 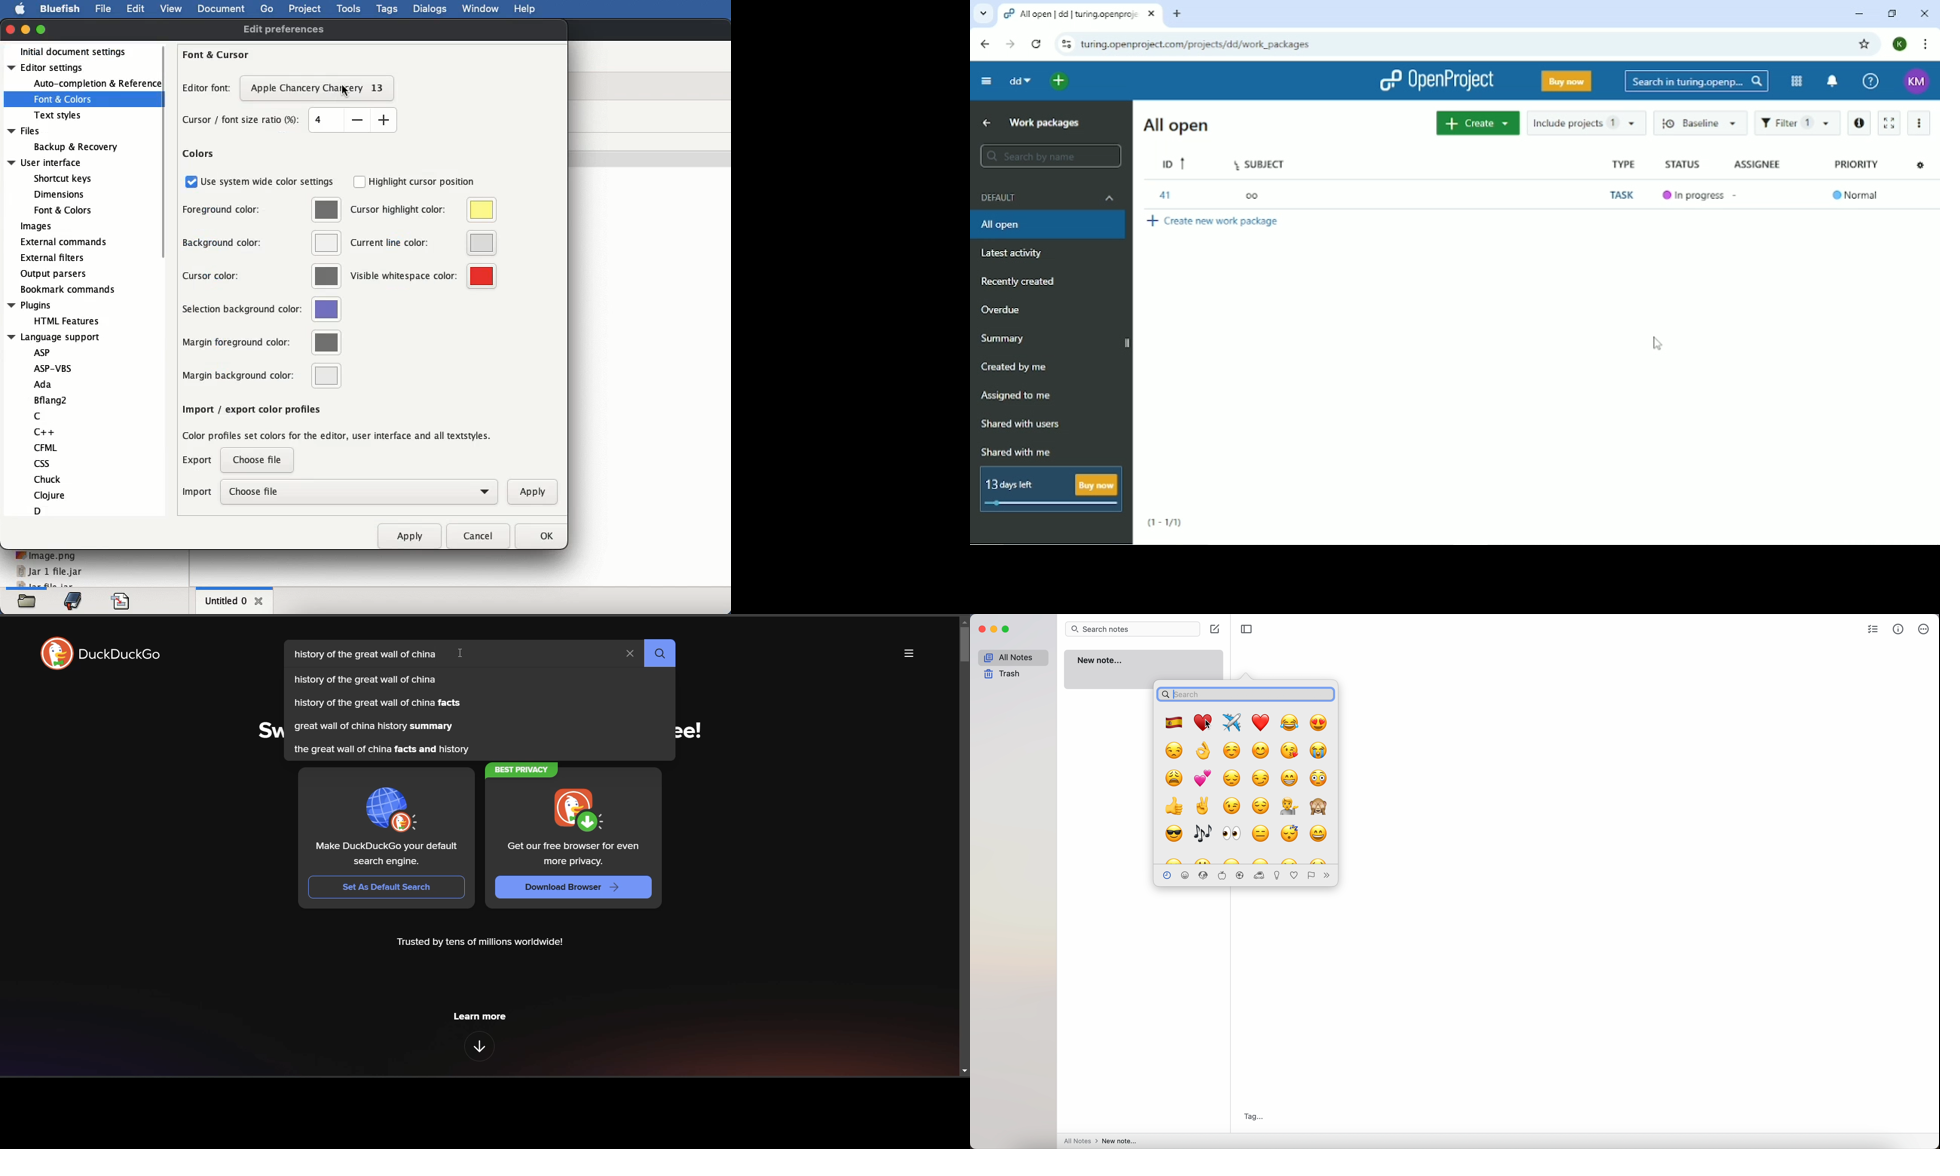 I want to click on Help, so click(x=1872, y=82).